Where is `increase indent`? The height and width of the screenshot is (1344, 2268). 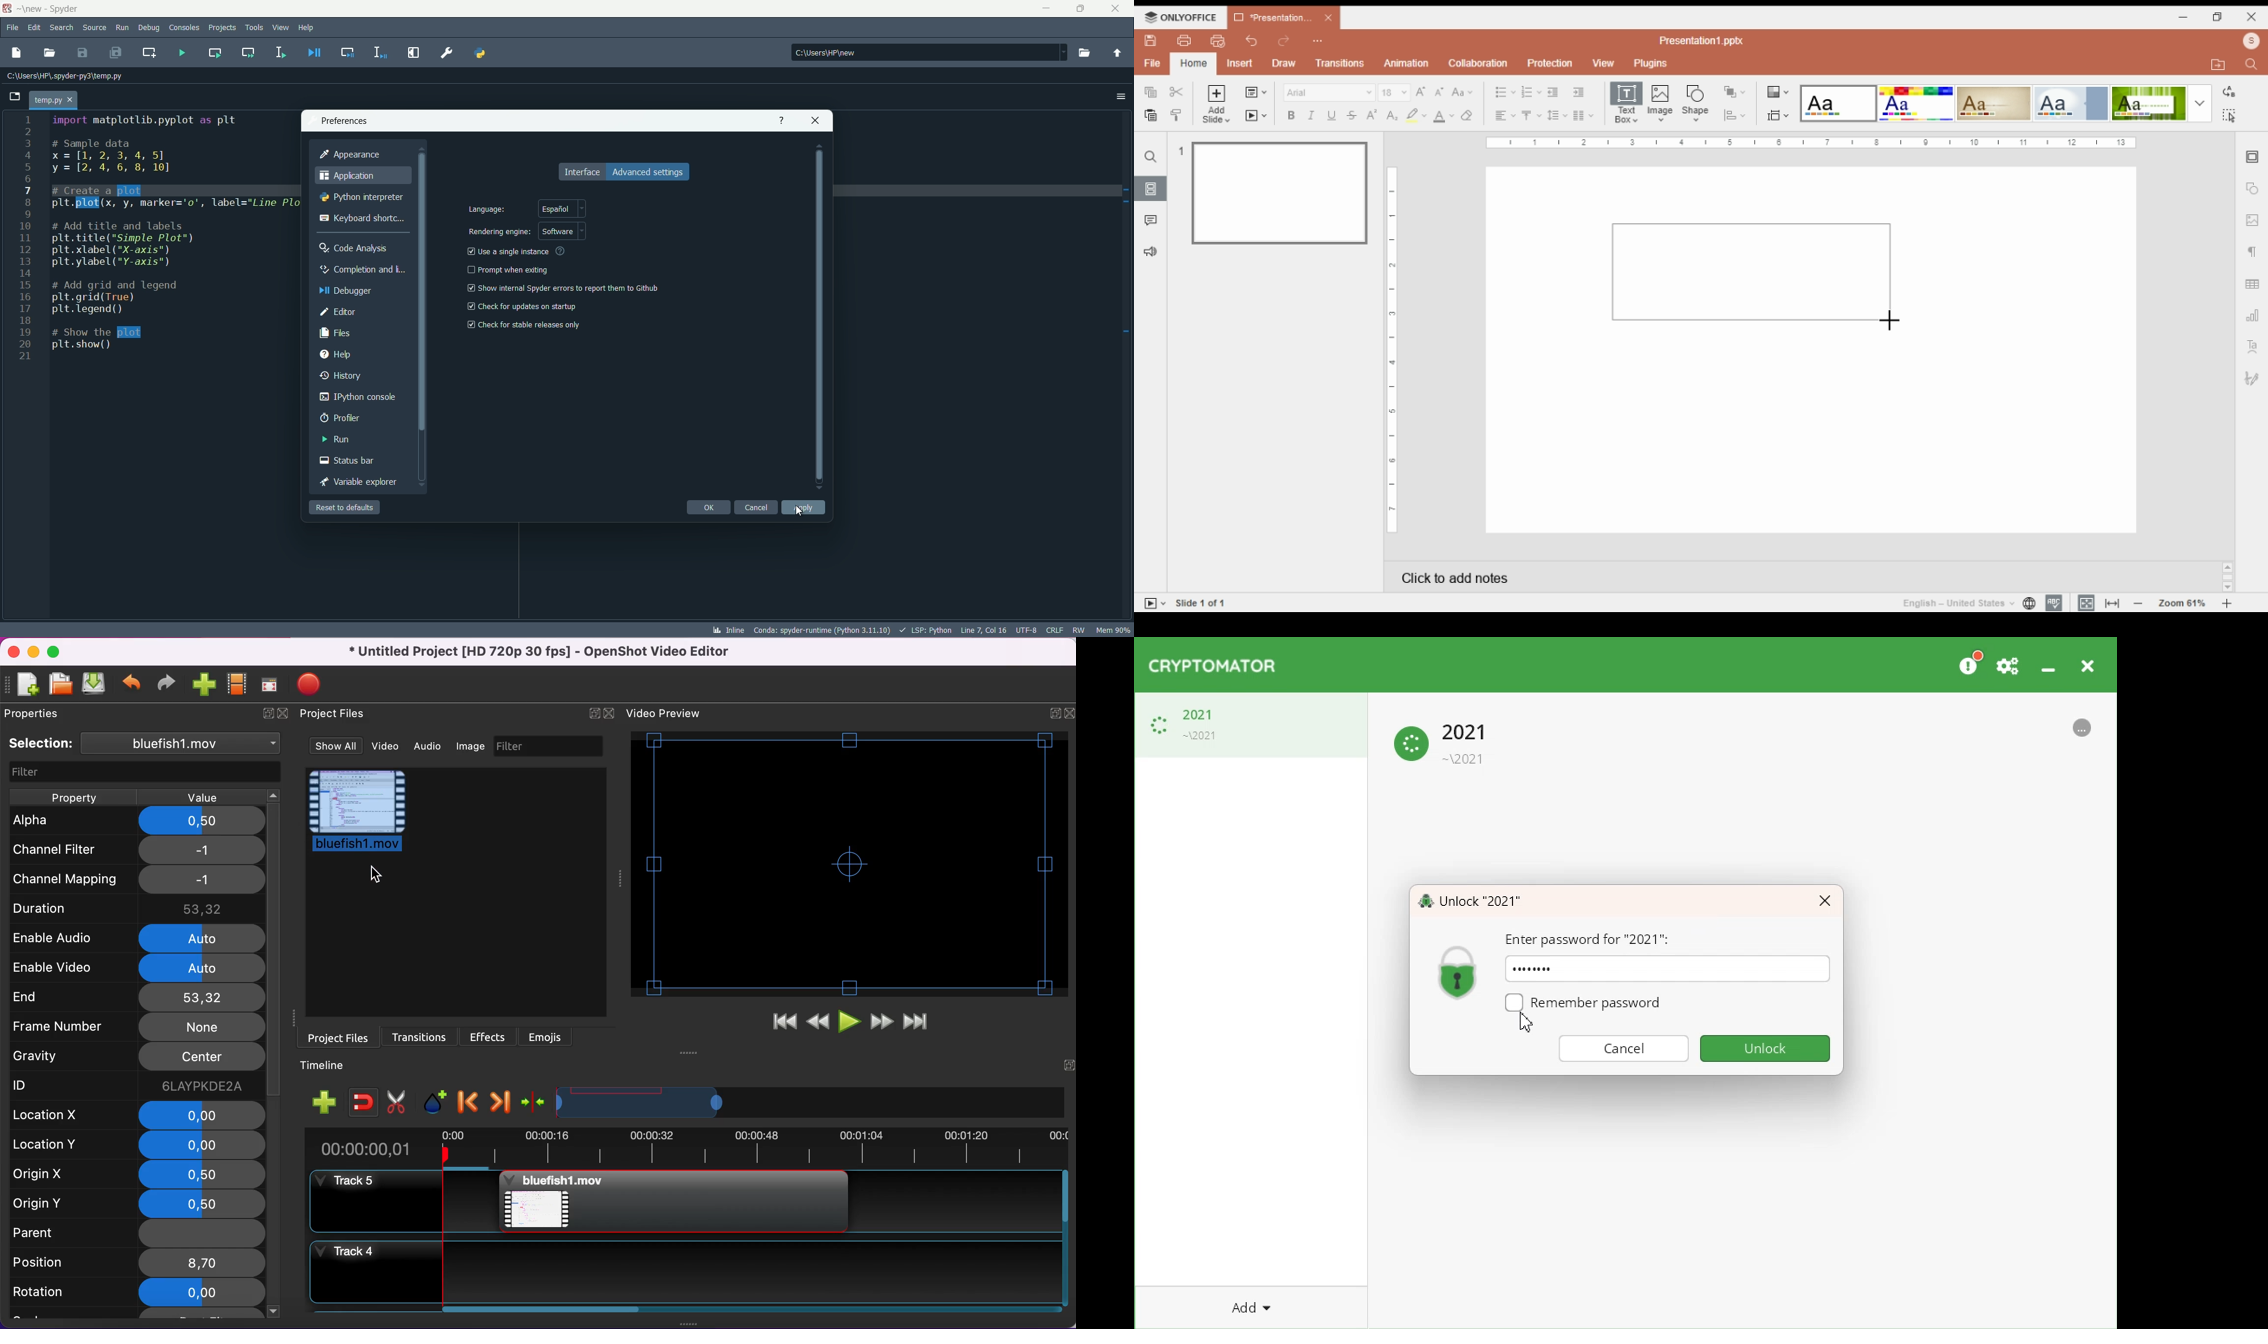 increase indent is located at coordinates (1578, 92).